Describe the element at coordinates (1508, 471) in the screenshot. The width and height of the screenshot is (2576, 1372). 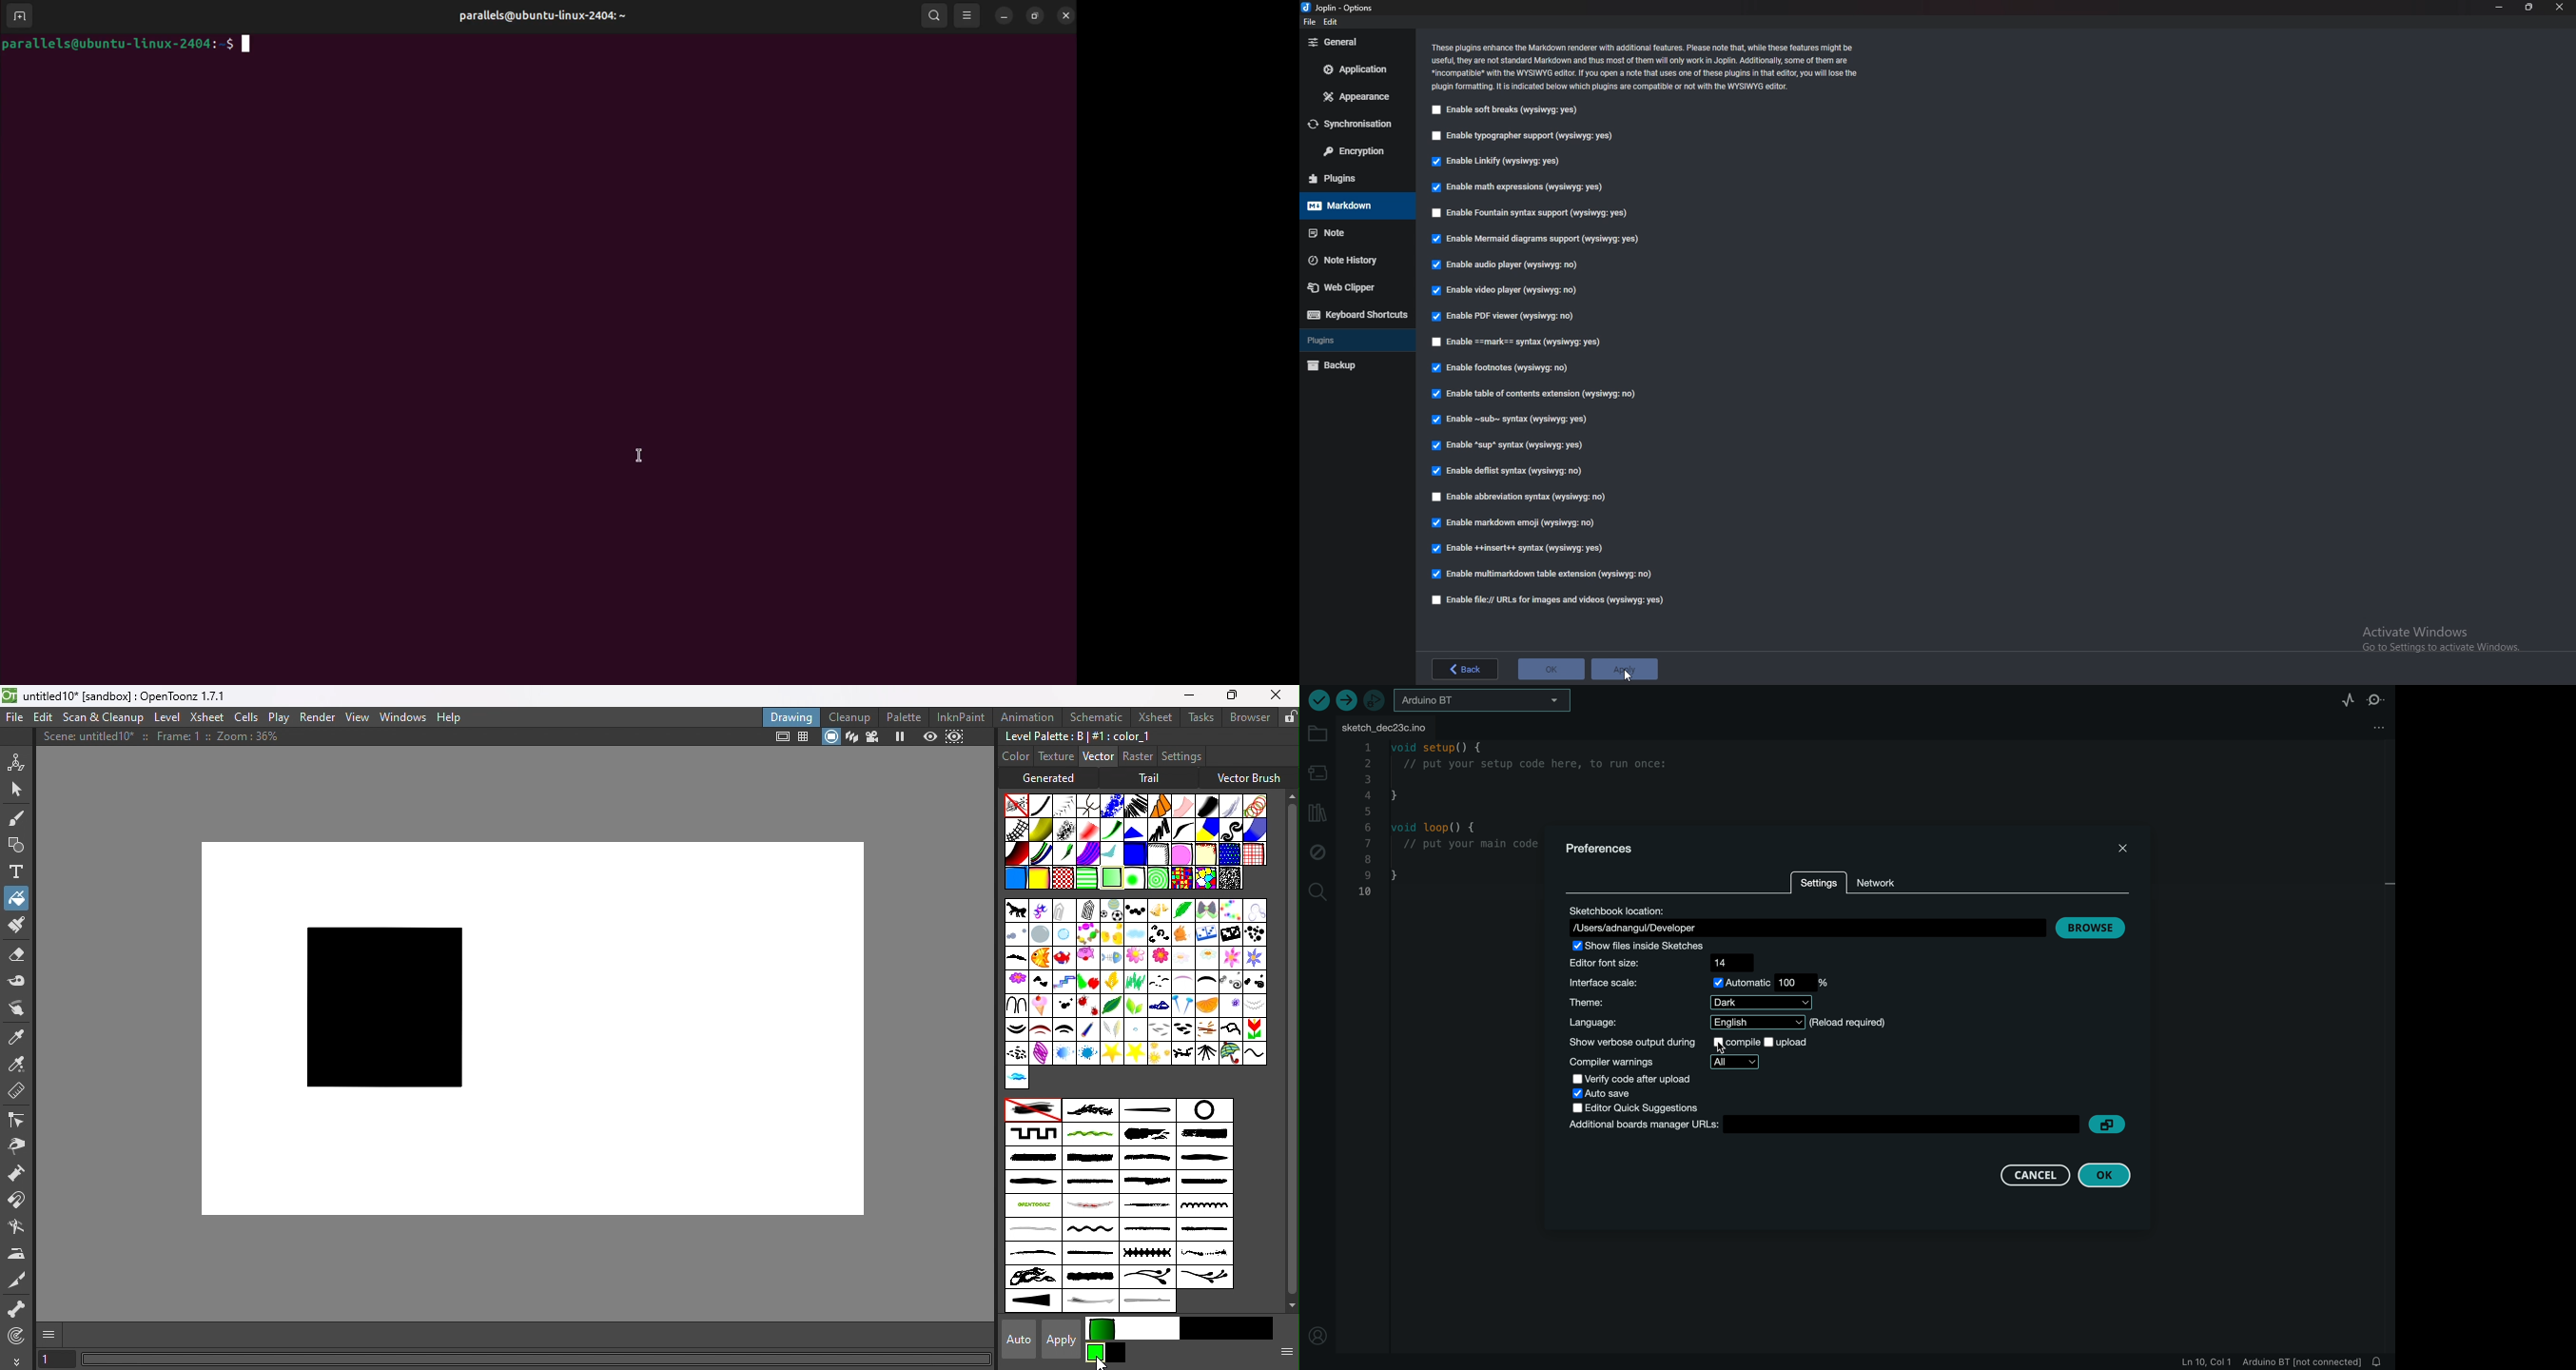
I see `enable deflist syntax` at that location.